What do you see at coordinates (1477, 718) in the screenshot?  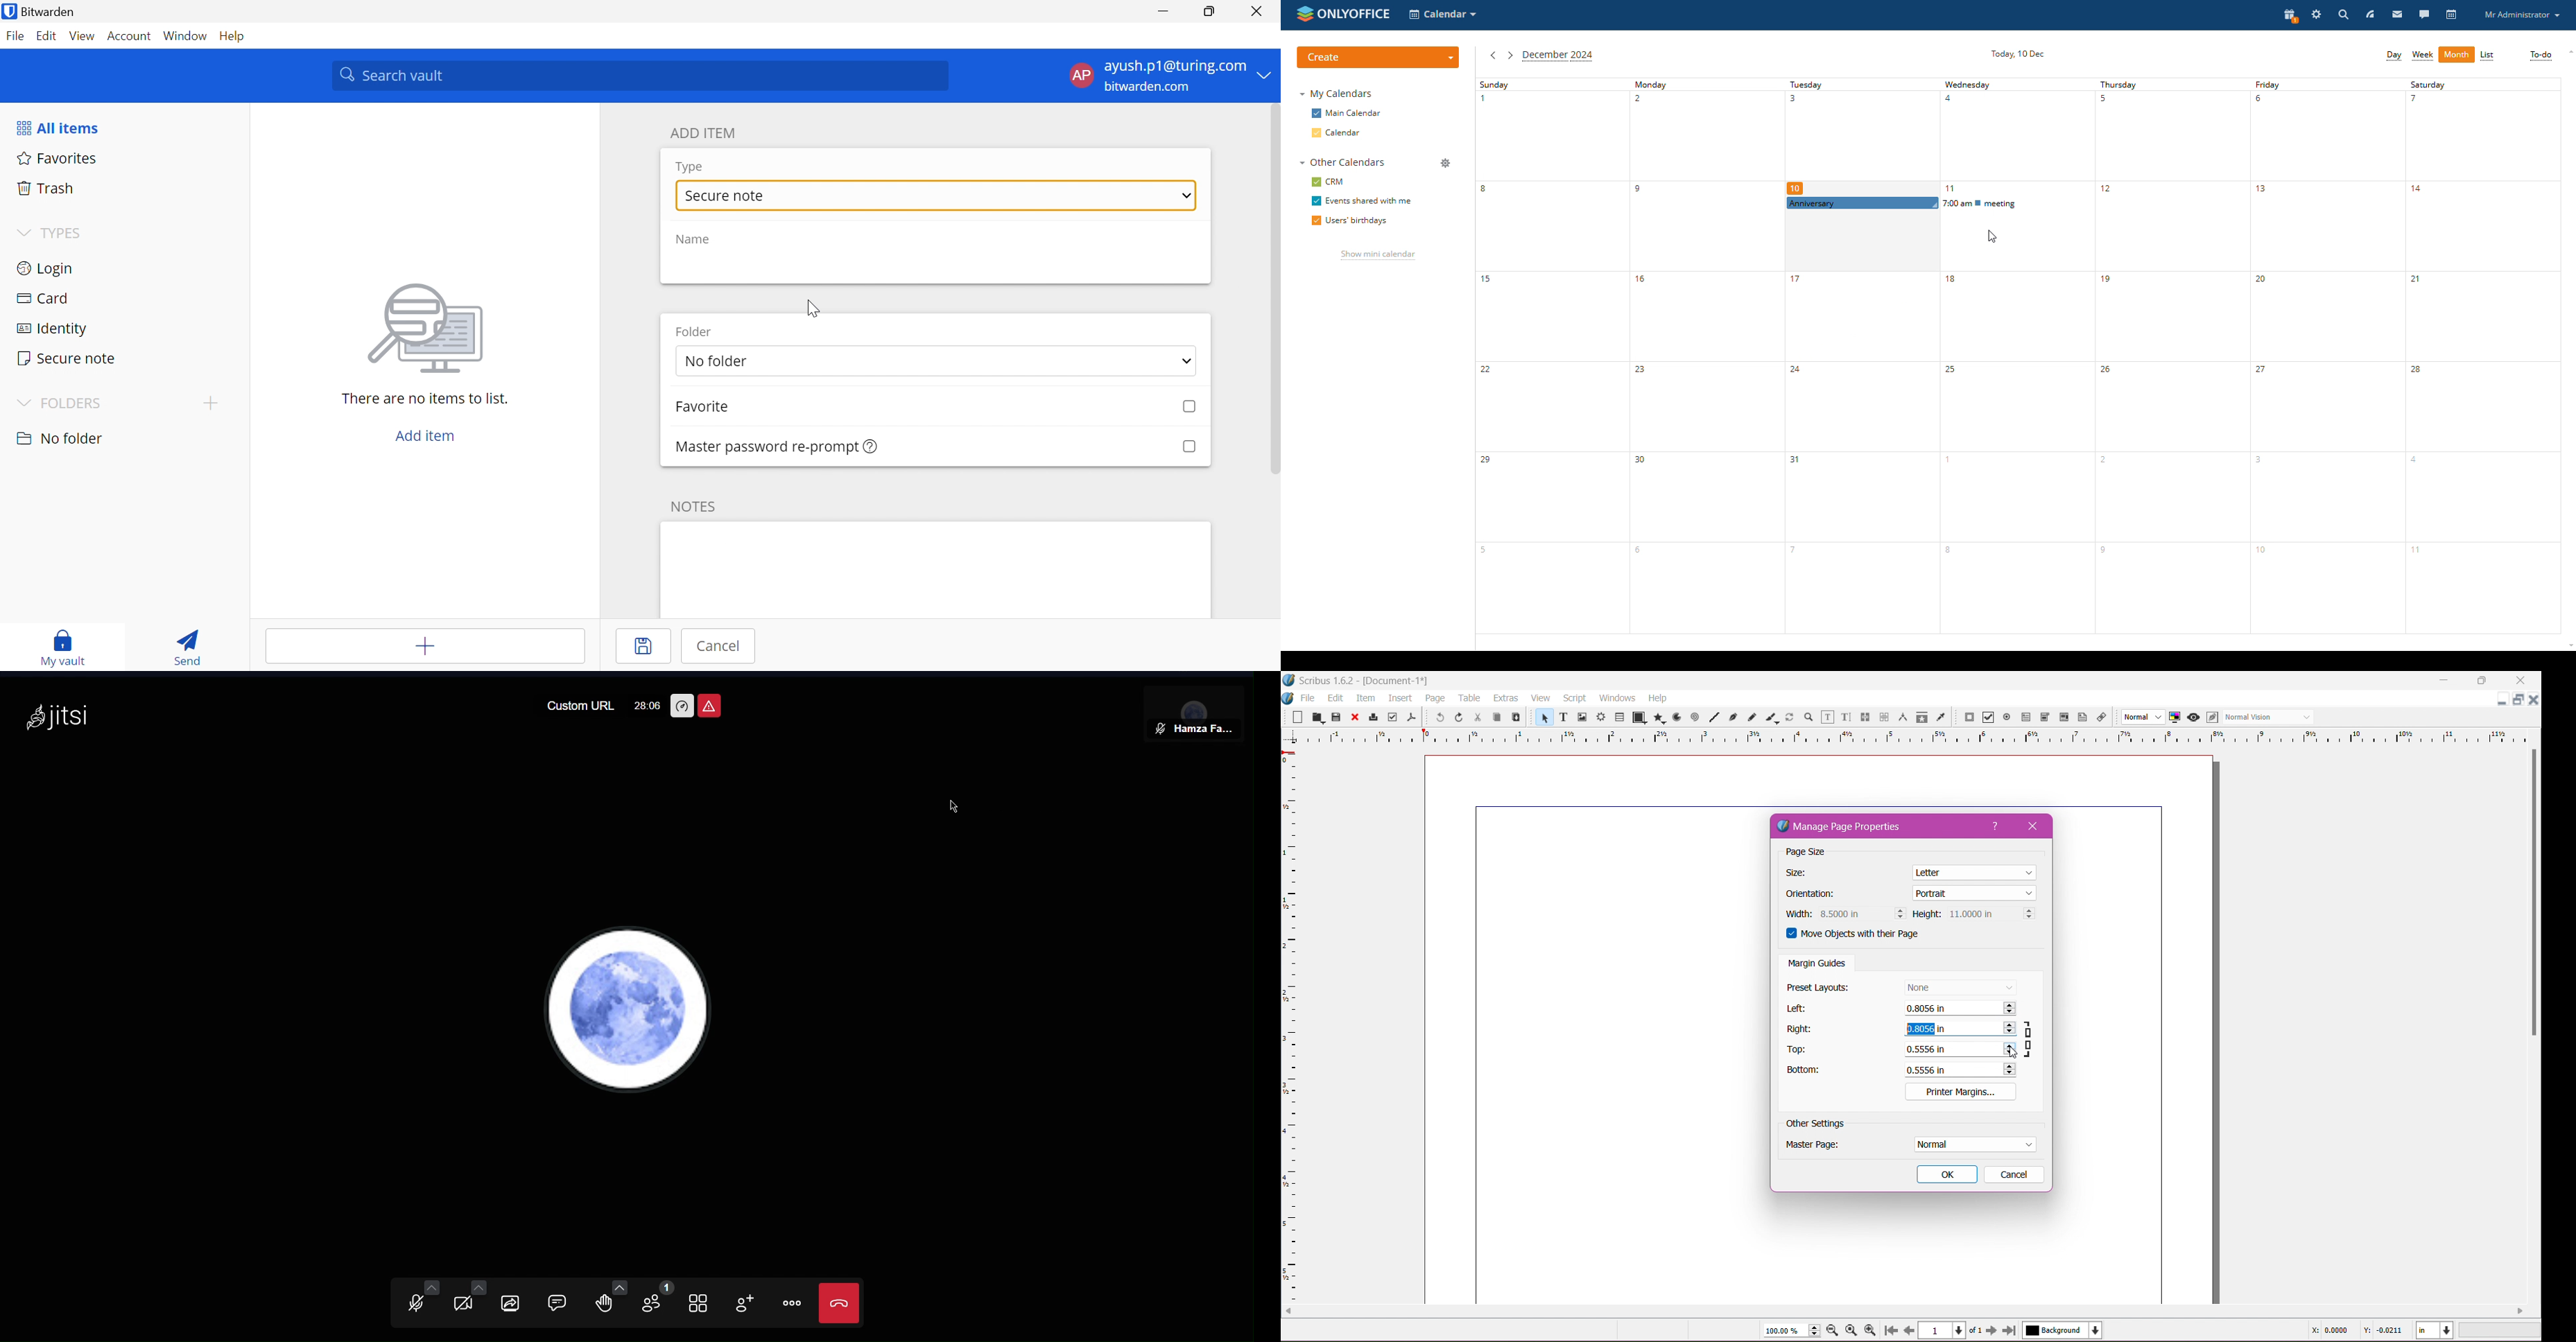 I see `Cut` at bounding box center [1477, 718].